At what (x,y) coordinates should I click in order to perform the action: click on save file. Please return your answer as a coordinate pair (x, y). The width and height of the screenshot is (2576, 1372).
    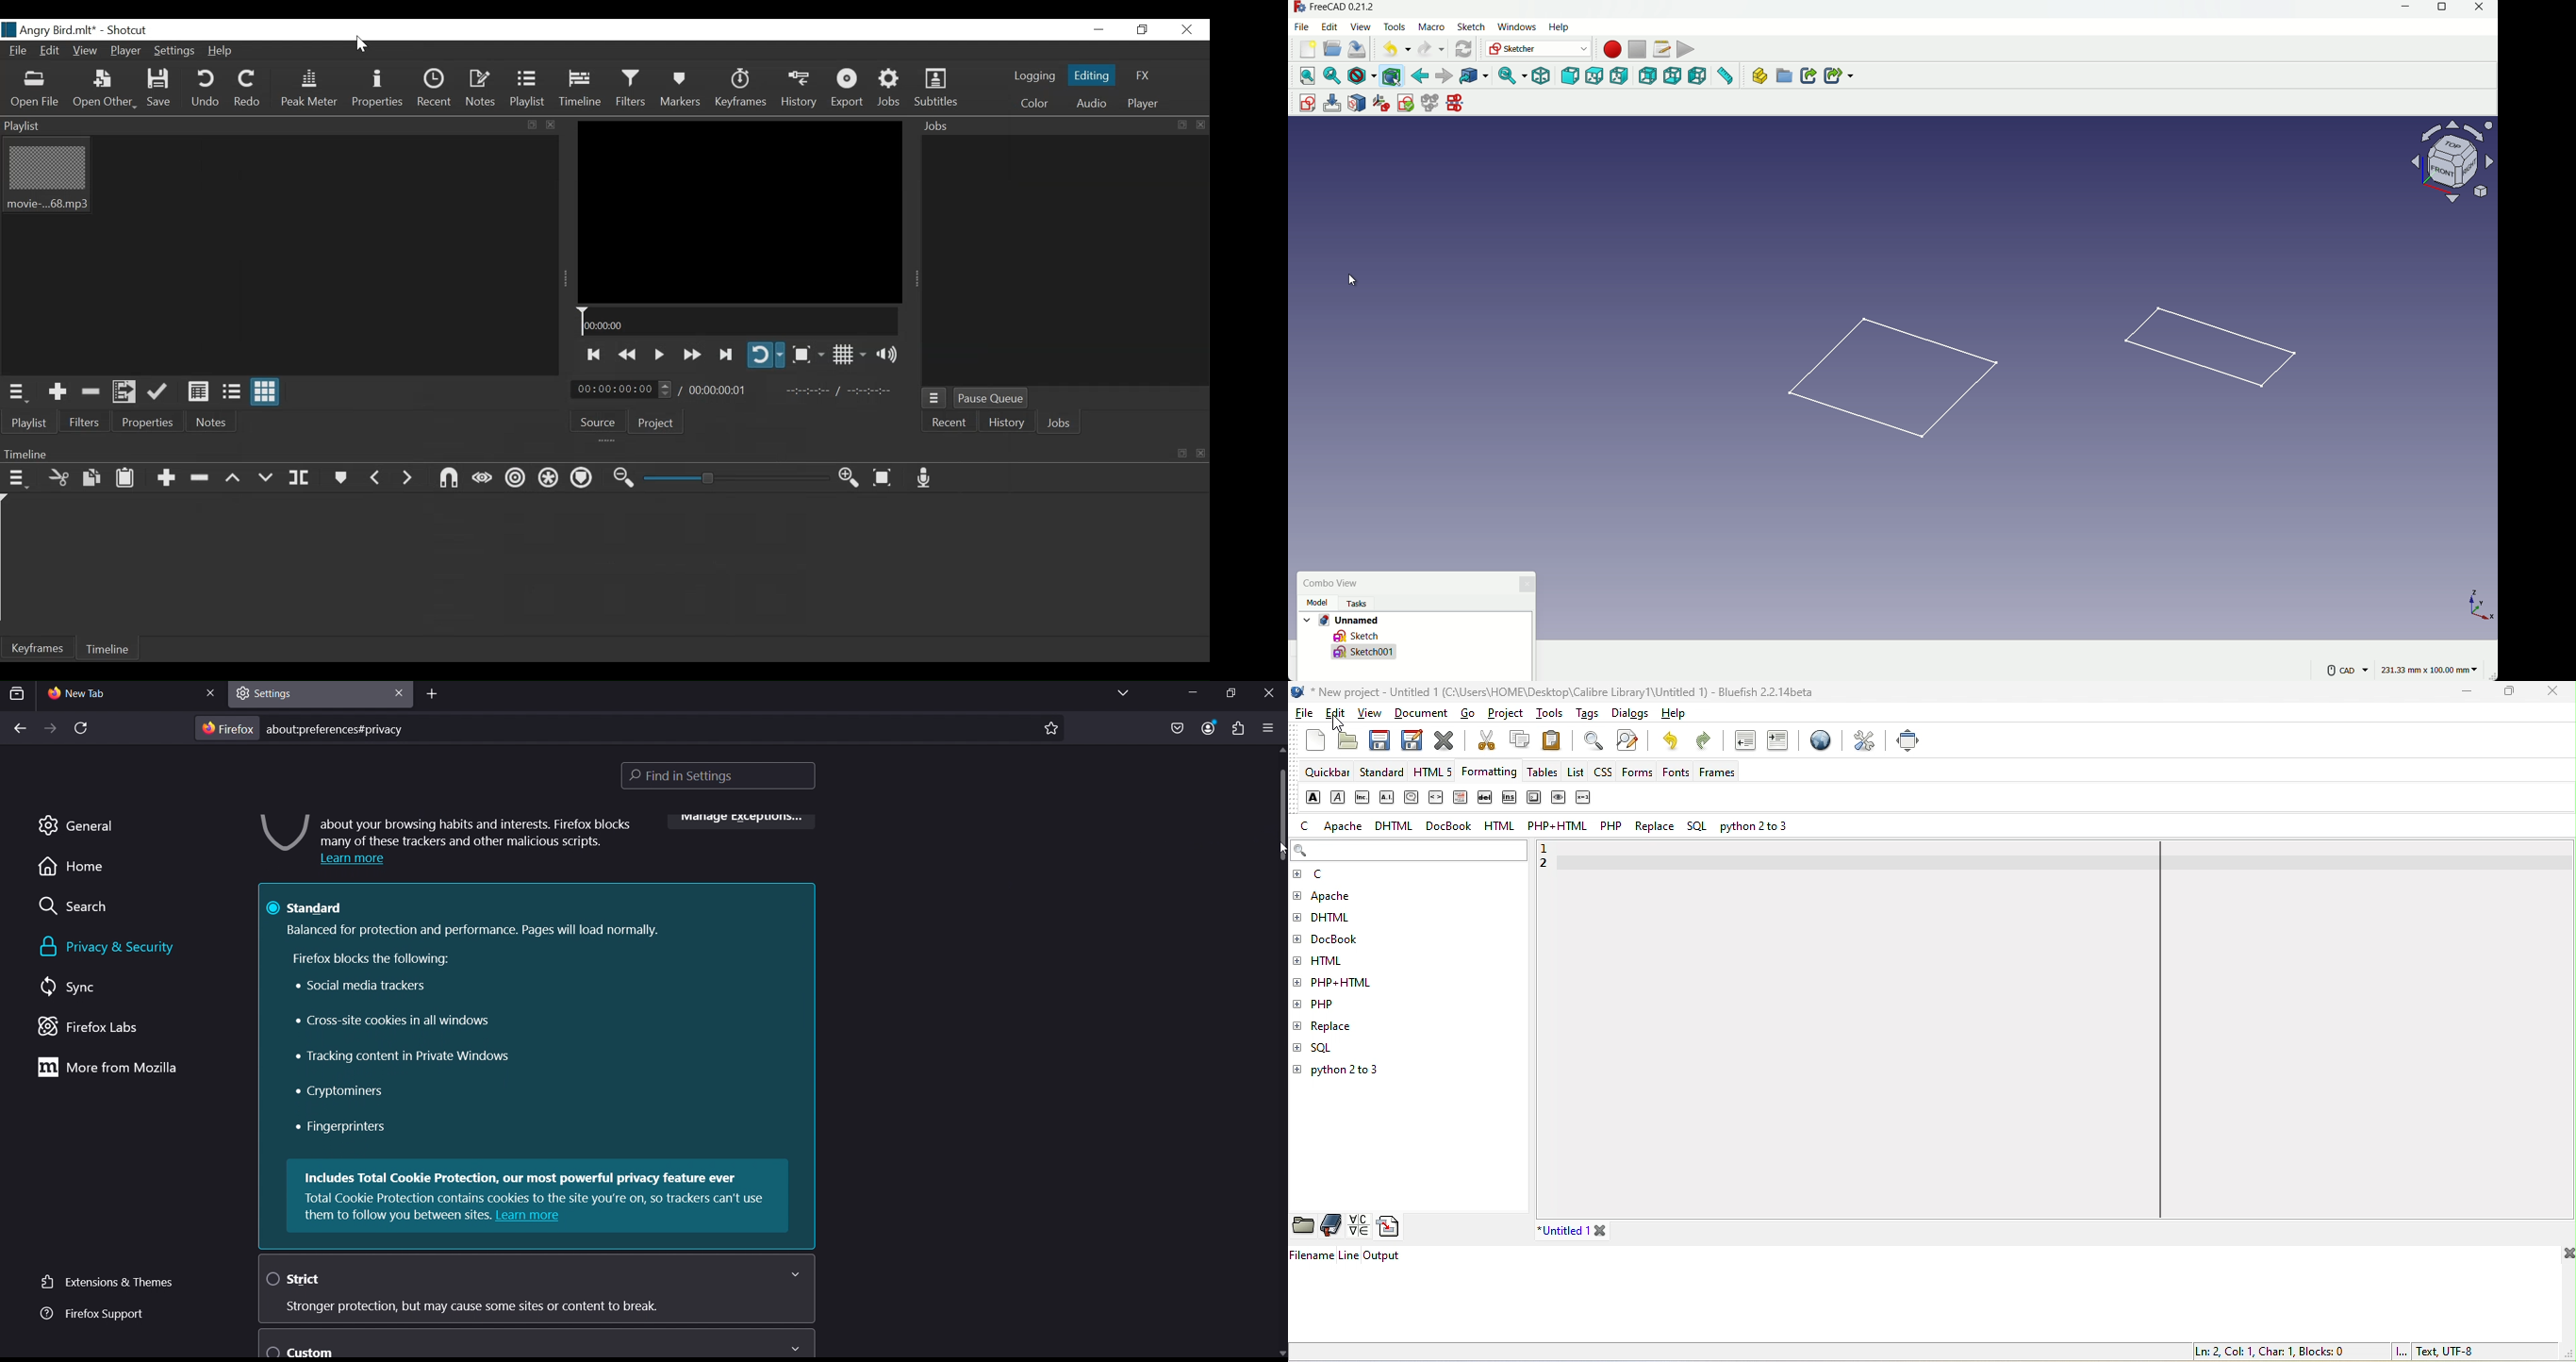
    Looking at the image, I should click on (1357, 50).